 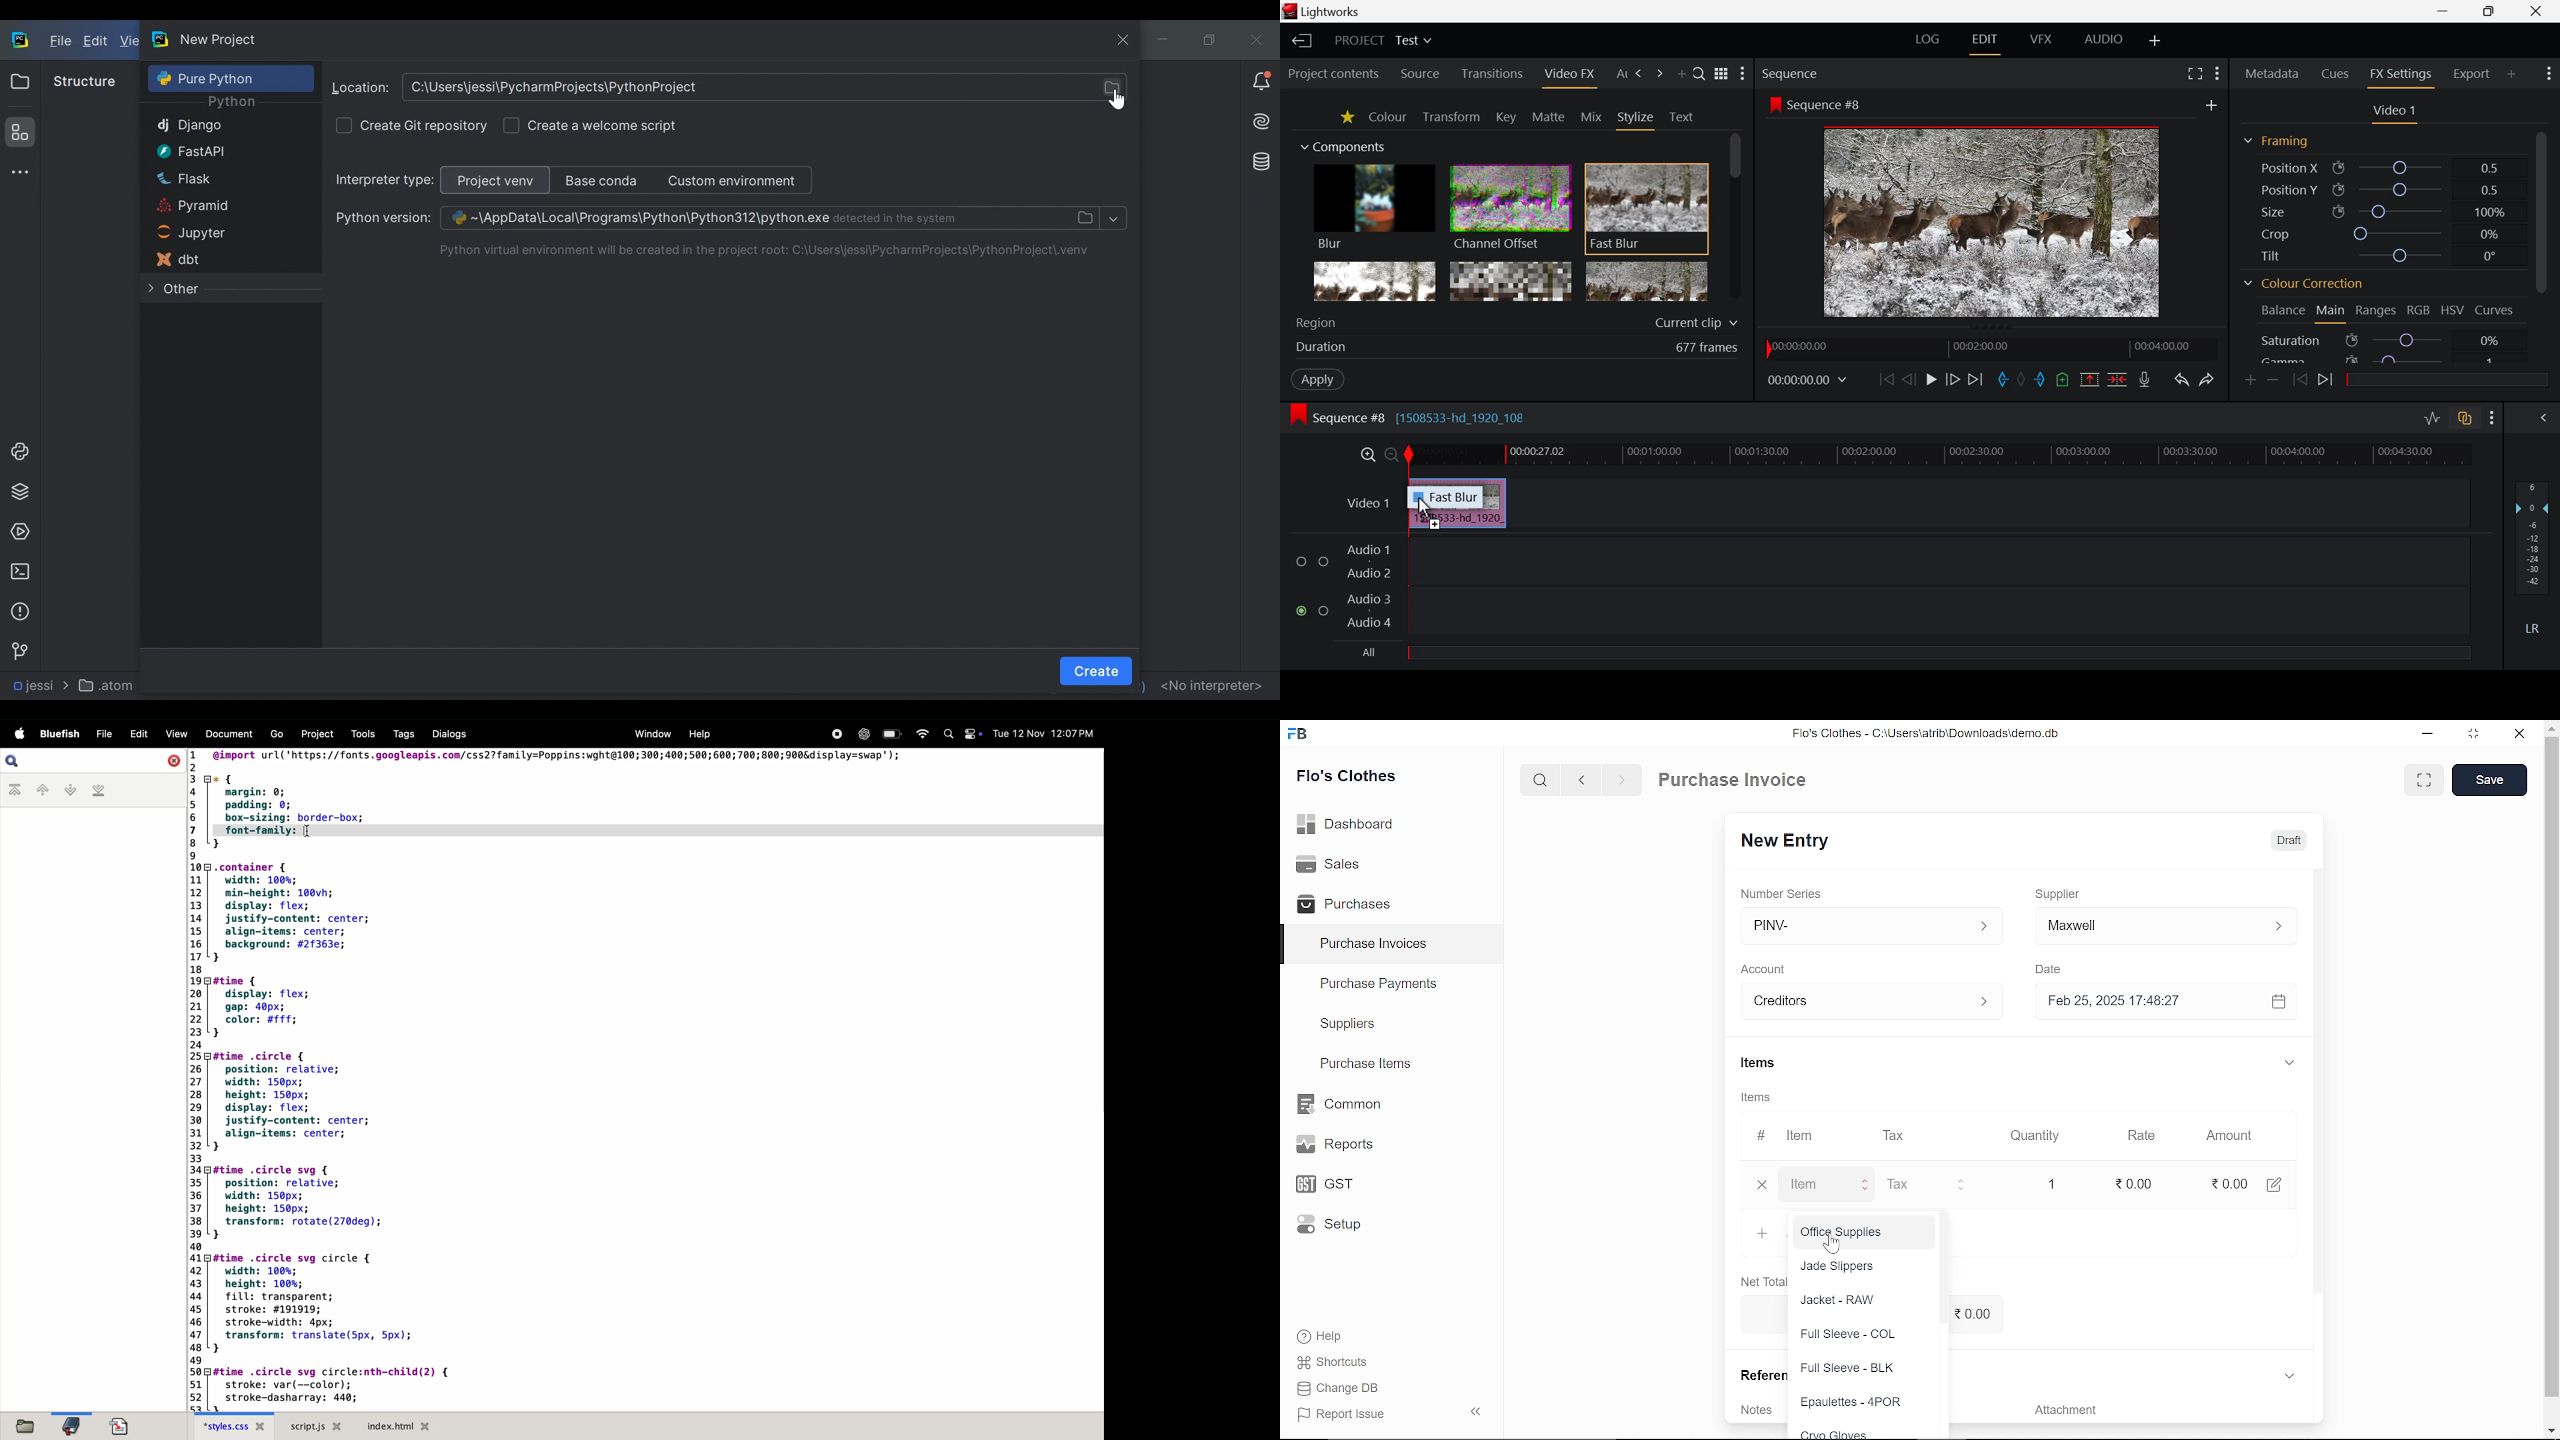 What do you see at coordinates (1617, 74) in the screenshot?
I see `Previous Panel` at bounding box center [1617, 74].